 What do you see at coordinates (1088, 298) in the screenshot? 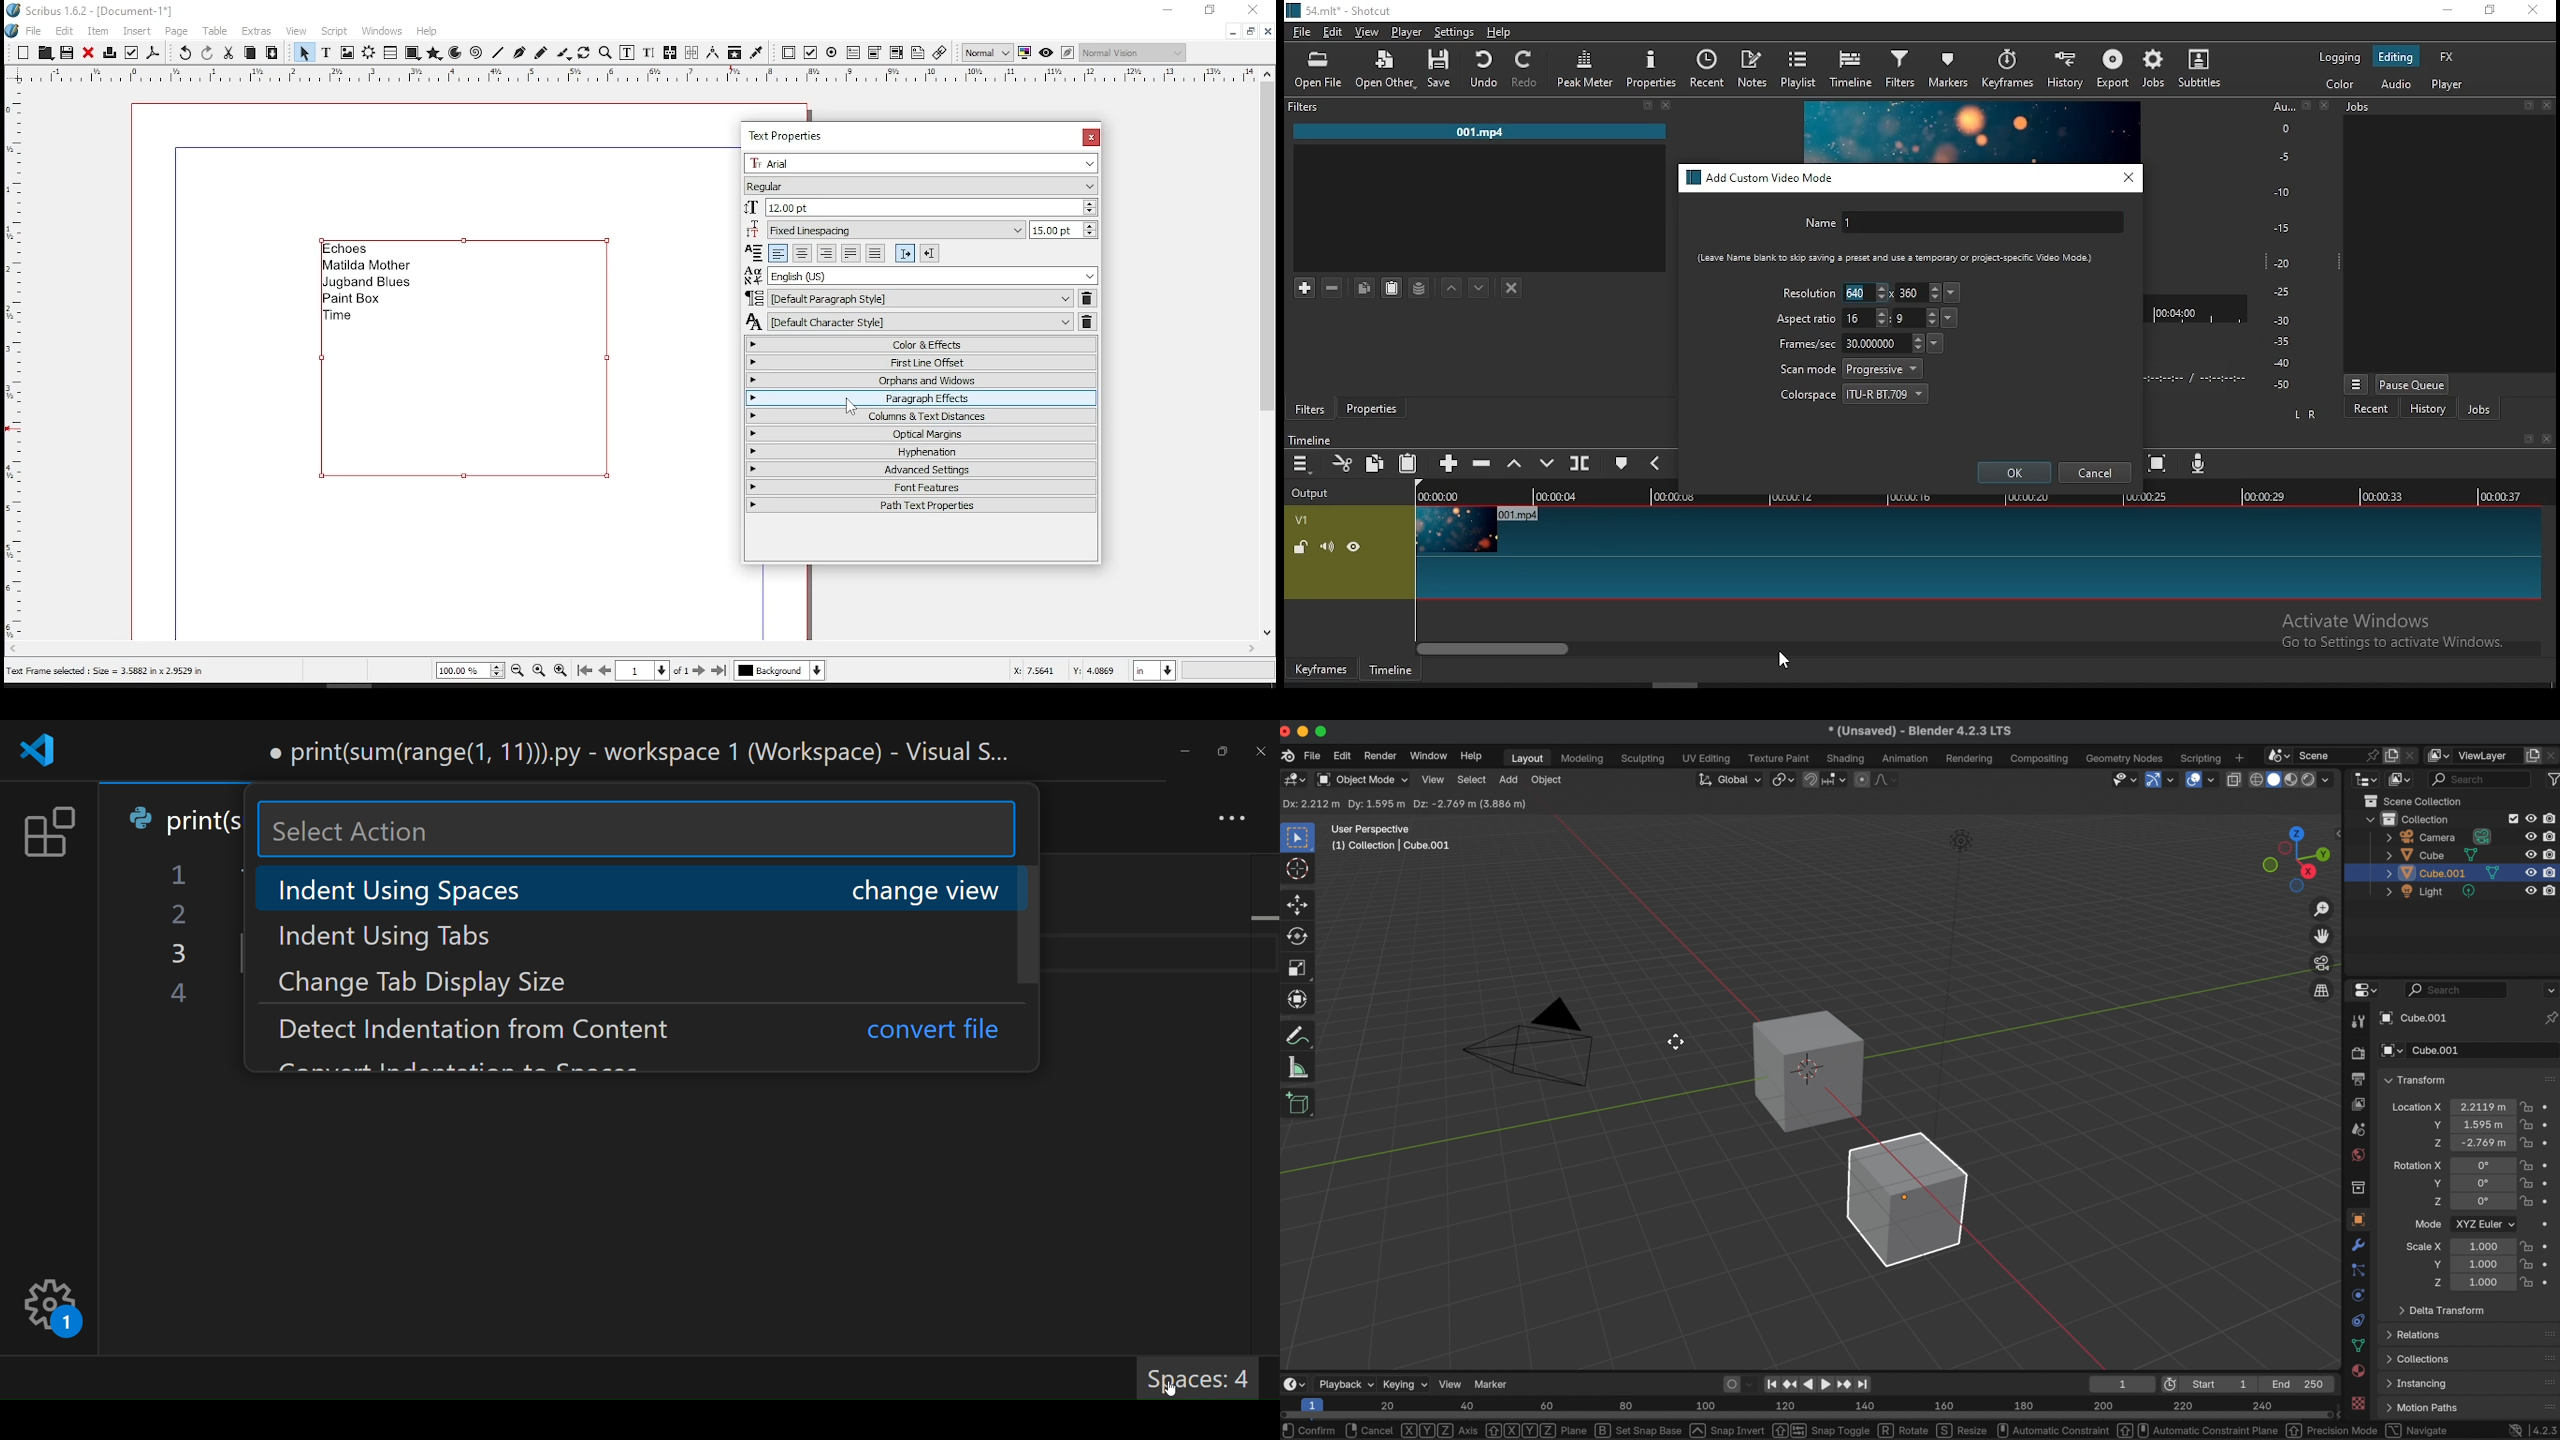
I see `delete paragraph style` at bounding box center [1088, 298].